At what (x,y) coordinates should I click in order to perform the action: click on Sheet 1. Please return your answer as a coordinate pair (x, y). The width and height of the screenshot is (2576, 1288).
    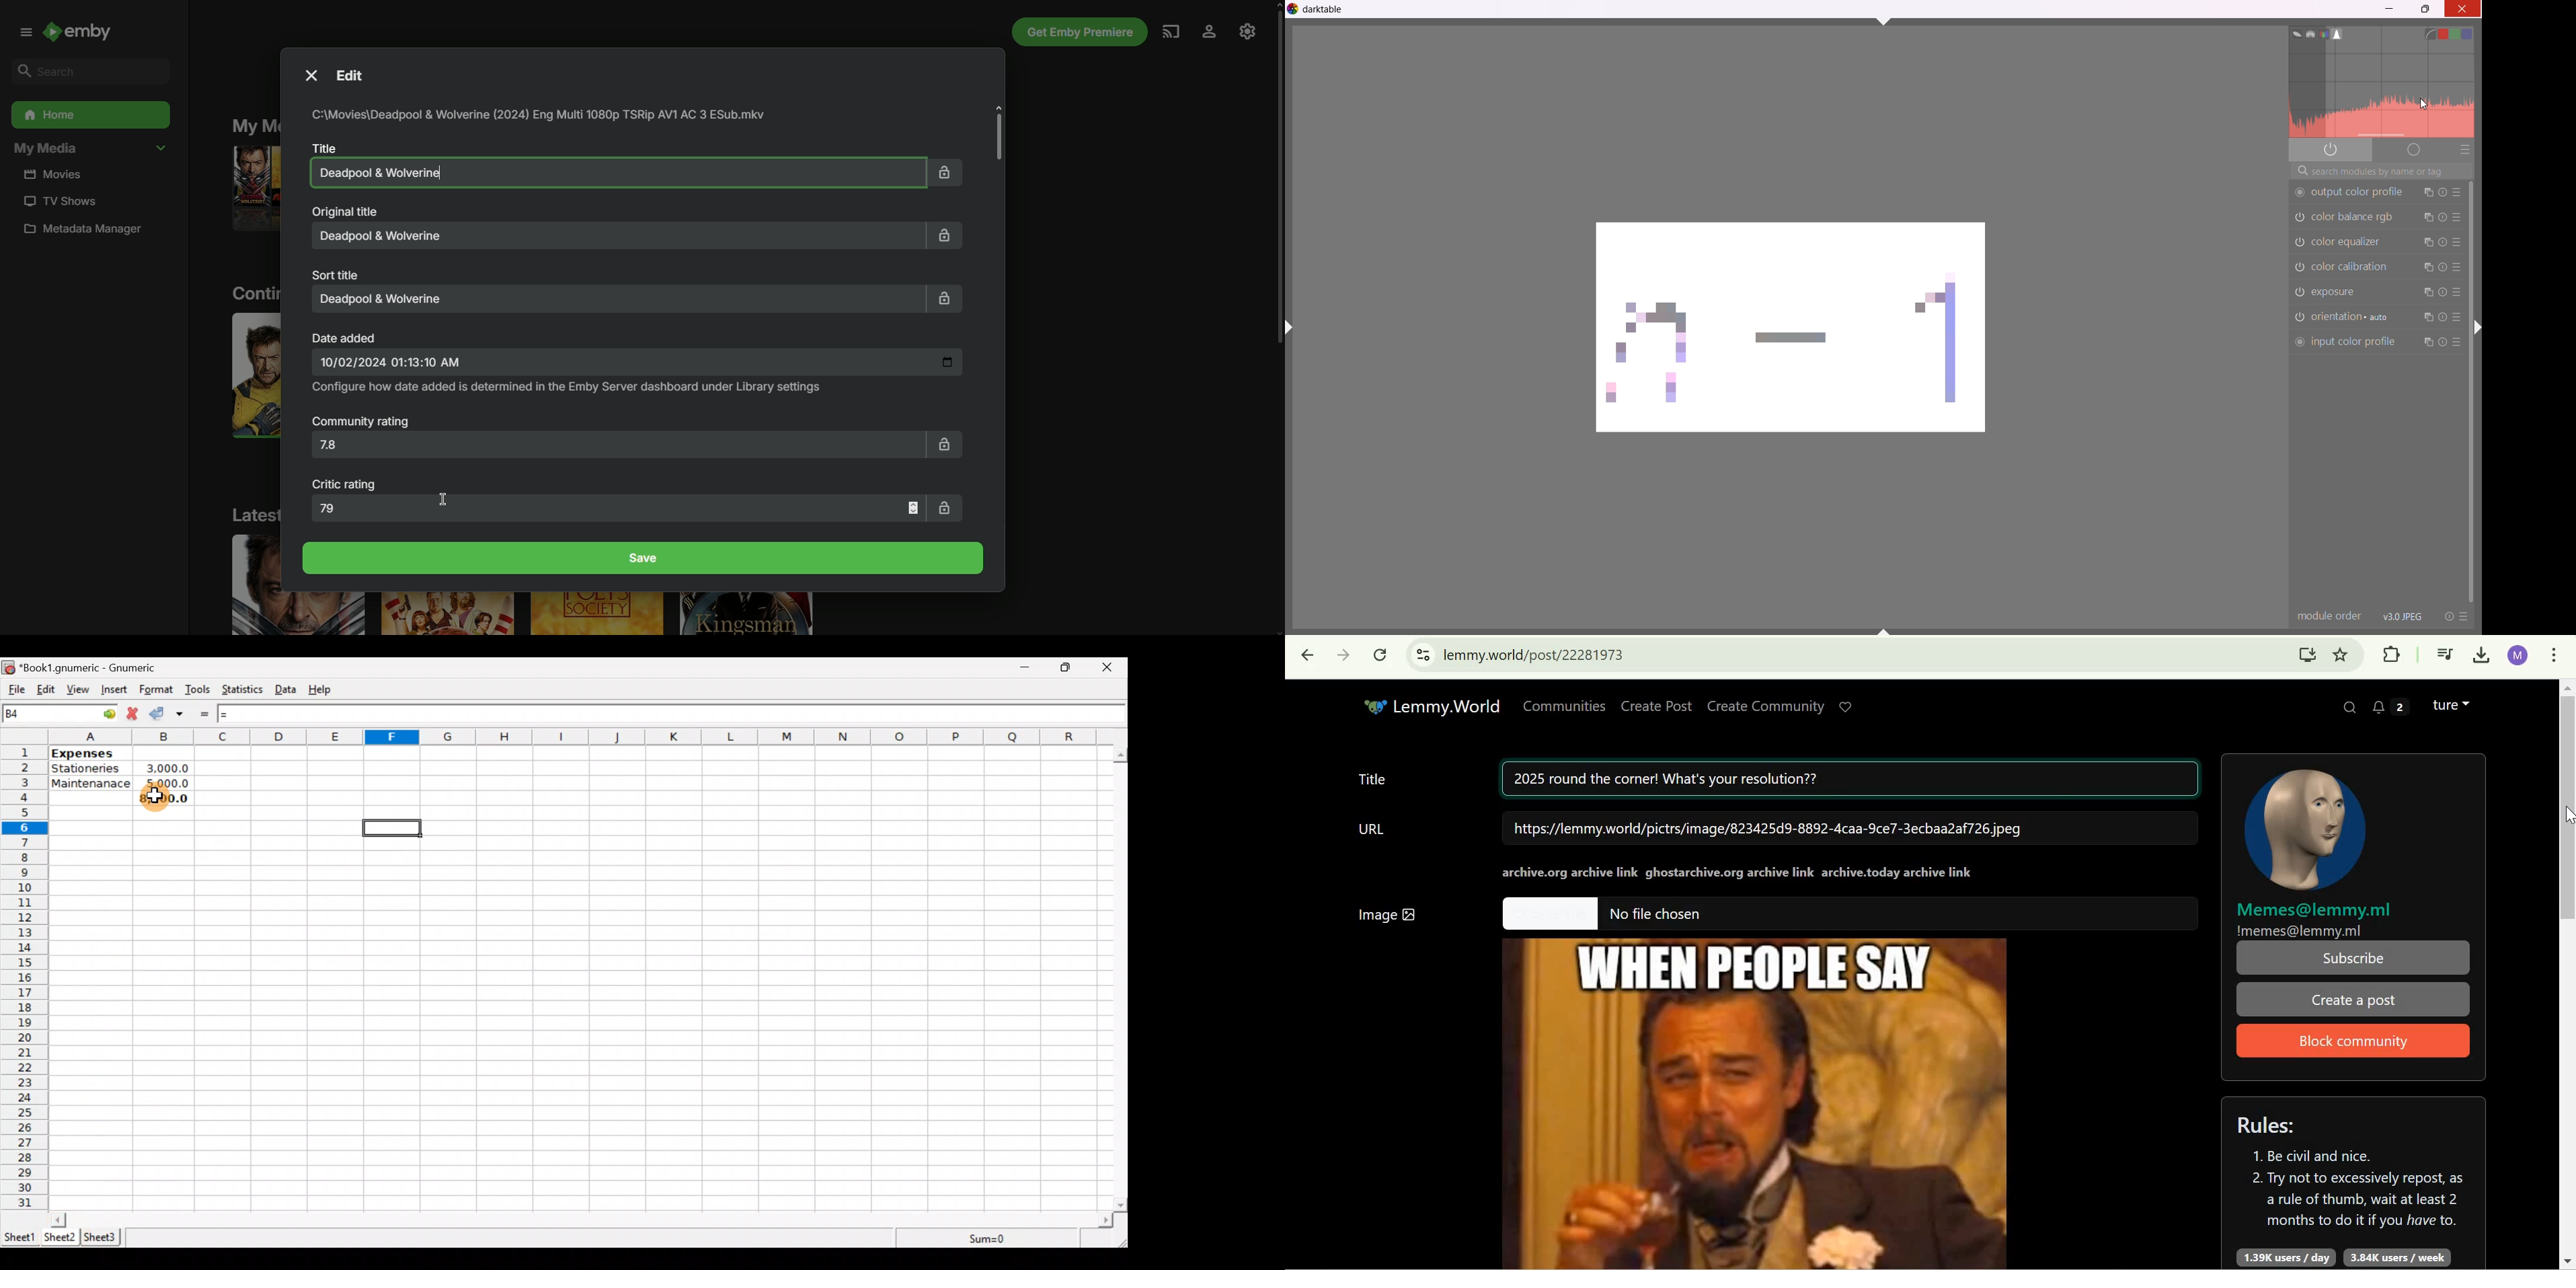
    Looking at the image, I should click on (20, 1236).